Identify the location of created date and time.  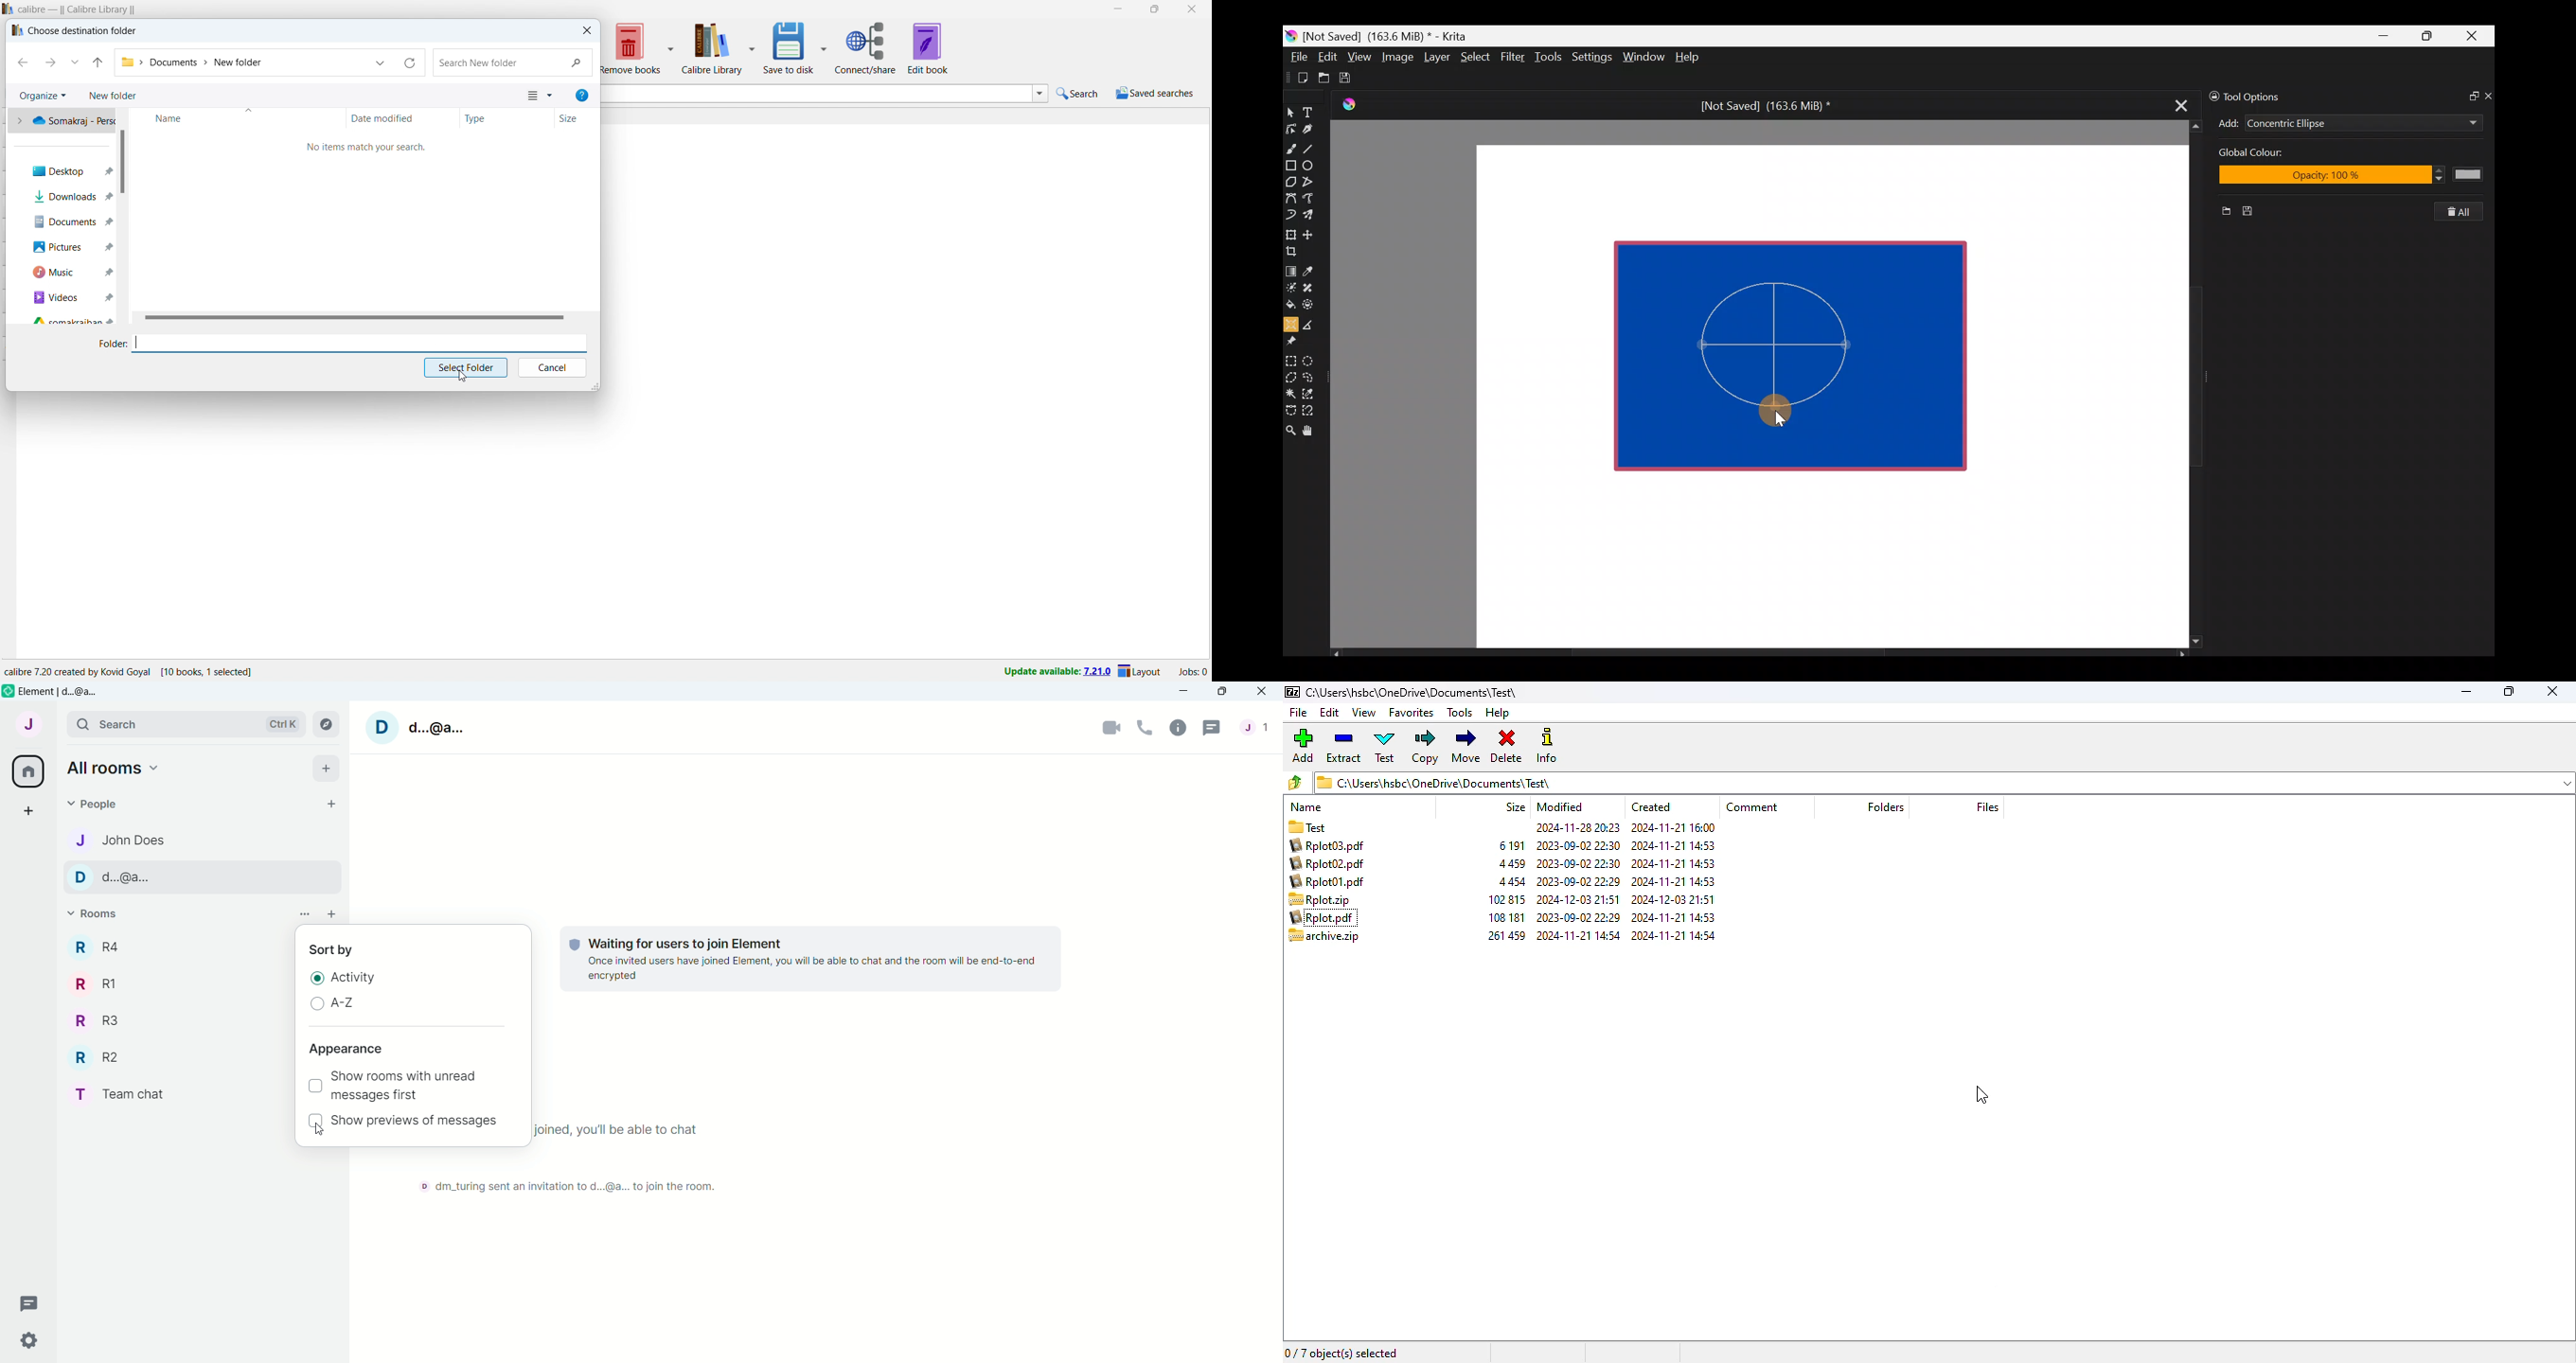
(1673, 899).